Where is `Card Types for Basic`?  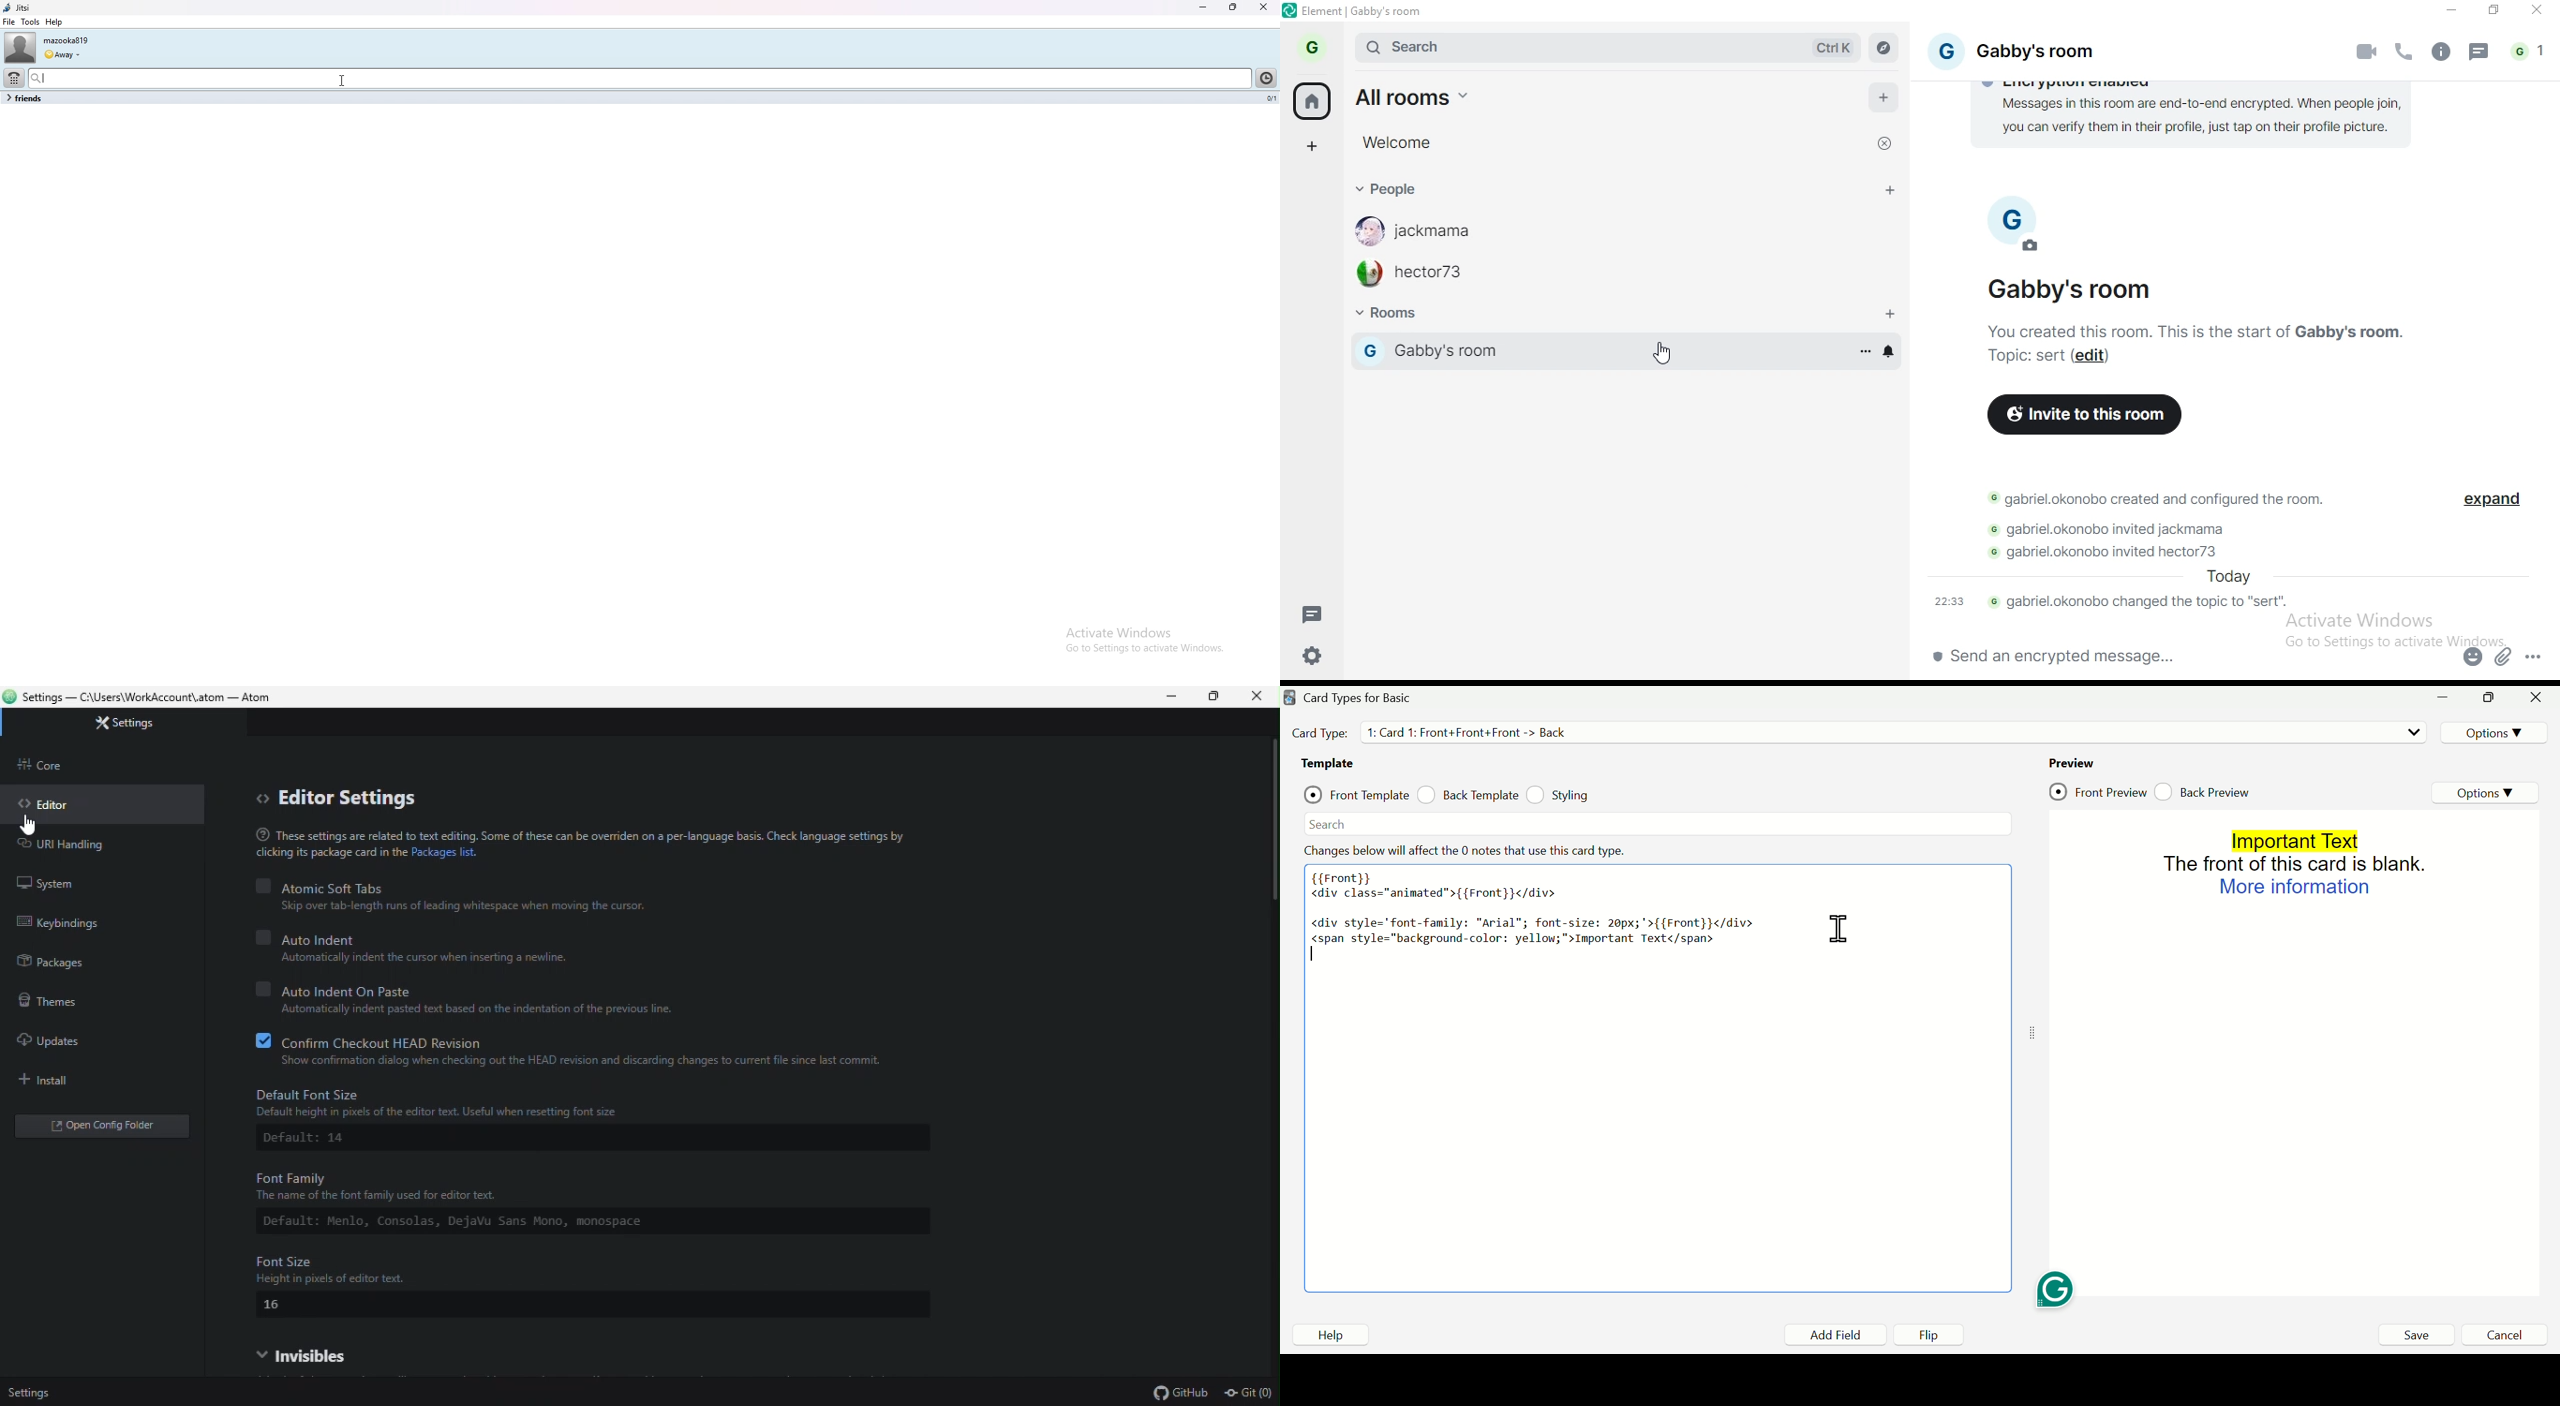
Card Types for Basic is located at coordinates (1357, 698).